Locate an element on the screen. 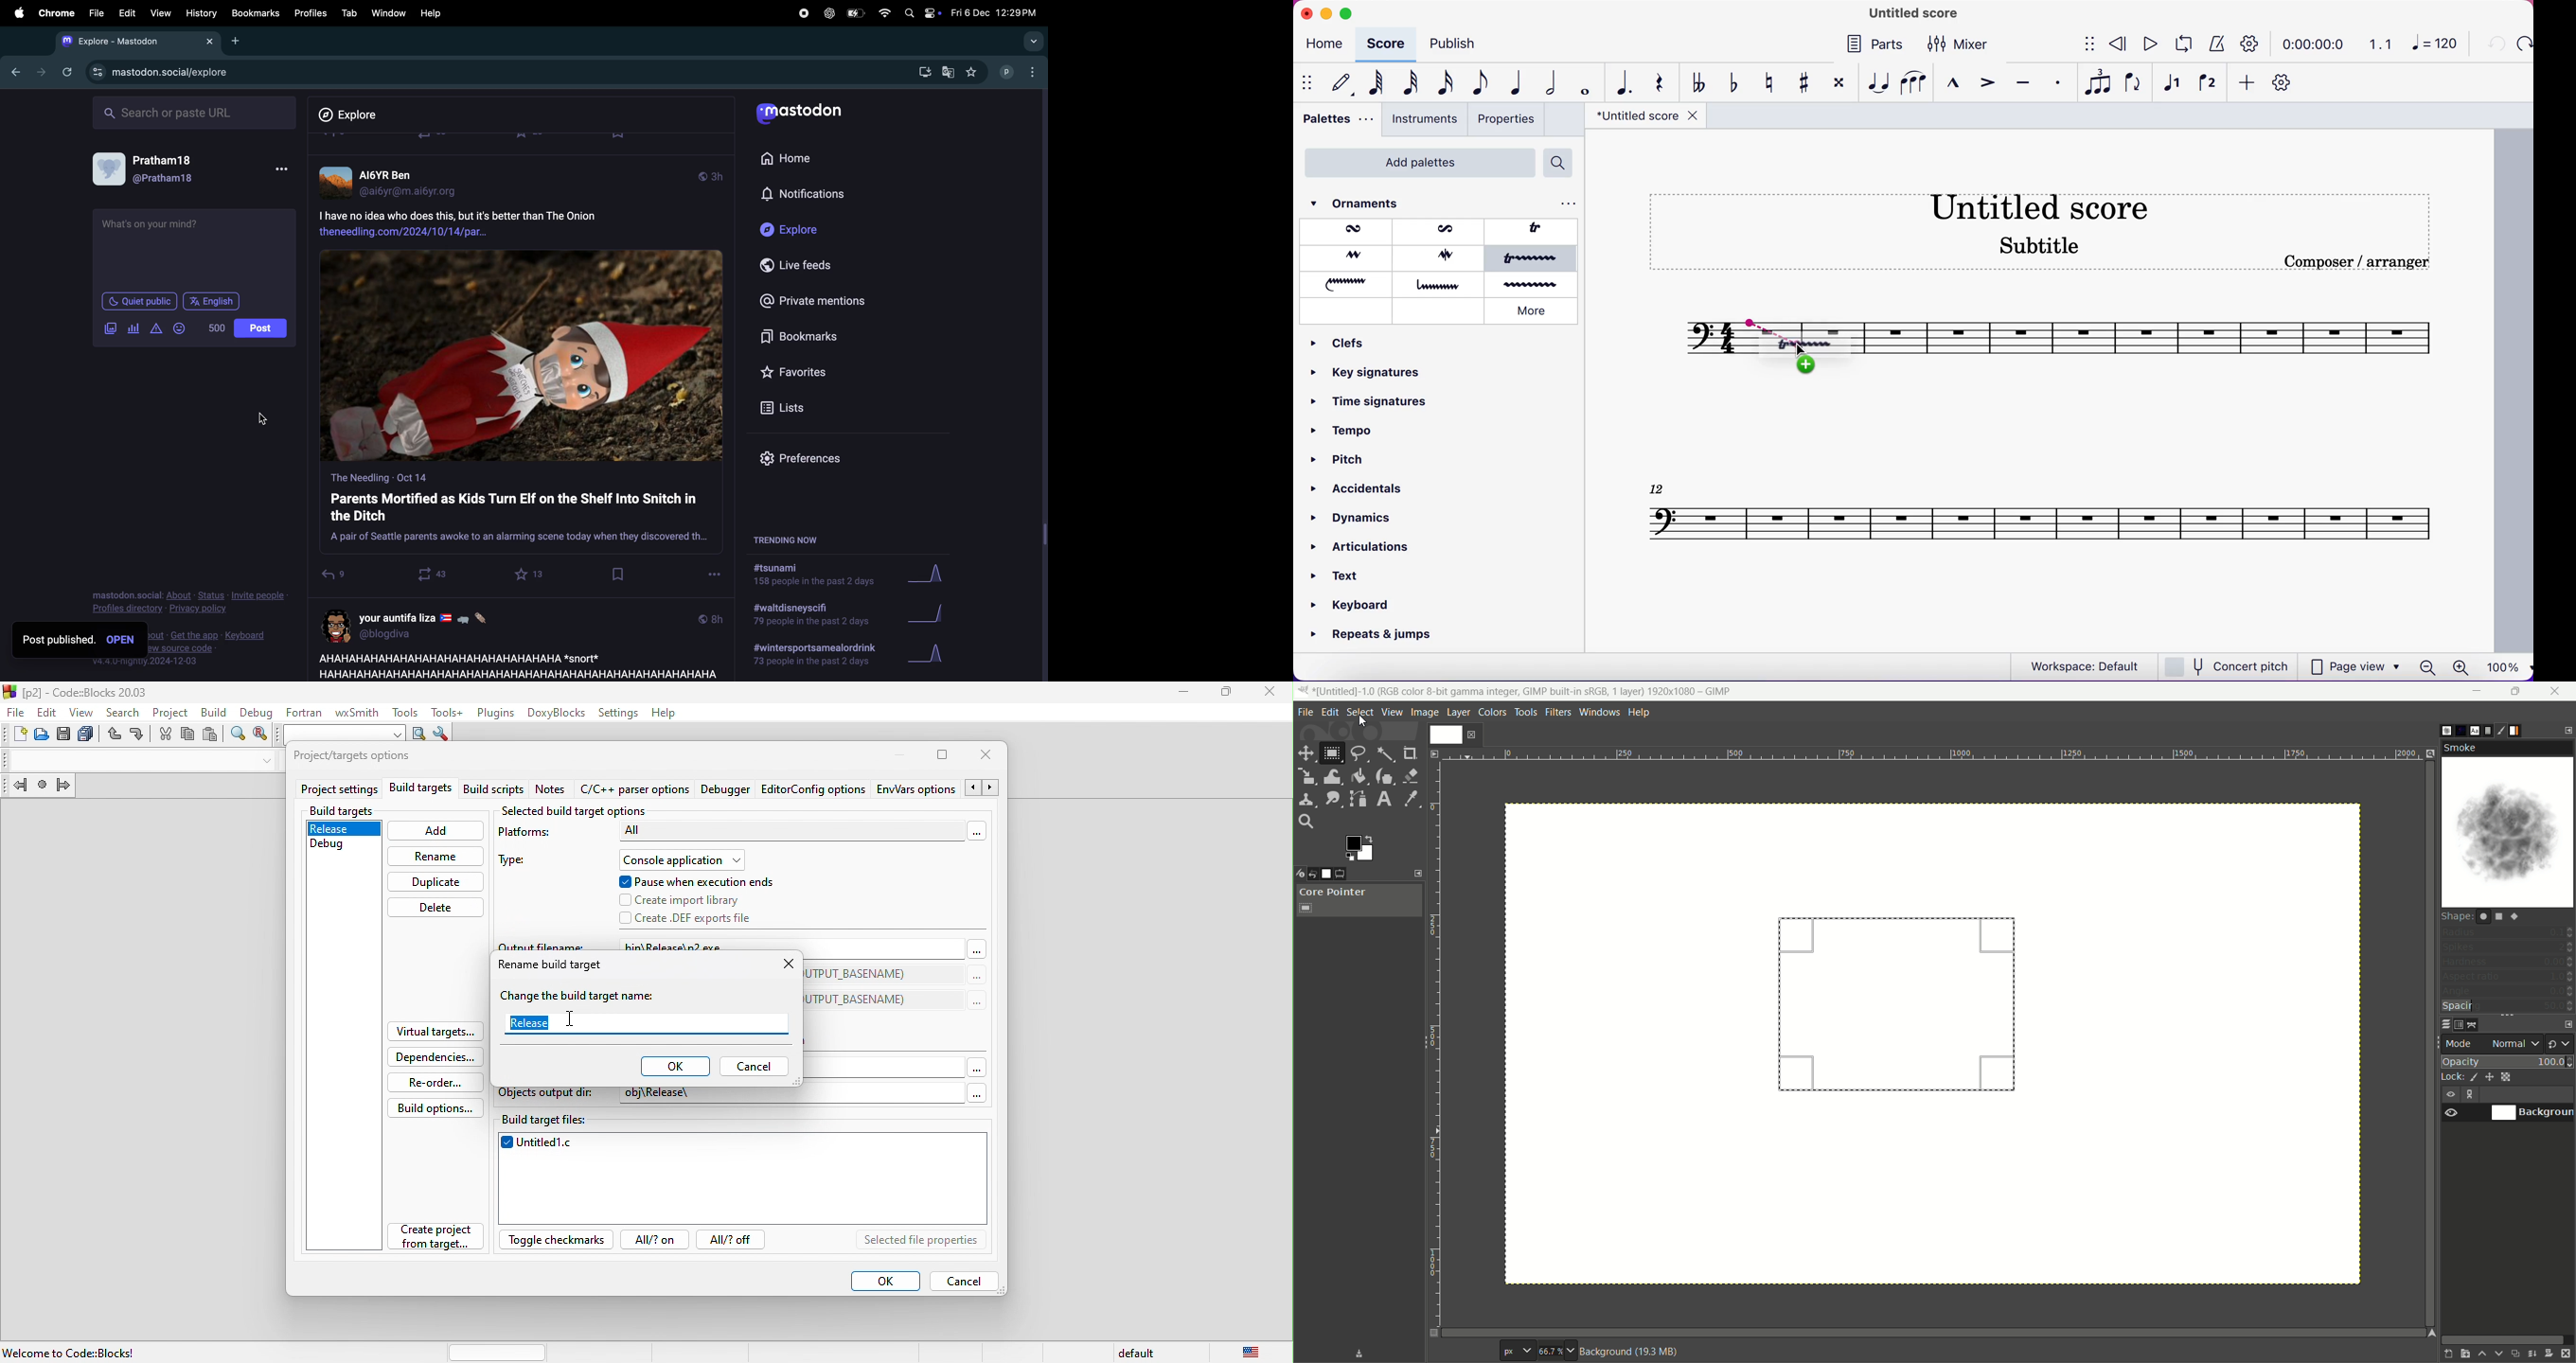 This screenshot has height=1372, width=2576. wxsmith is located at coordinates (355, 711).